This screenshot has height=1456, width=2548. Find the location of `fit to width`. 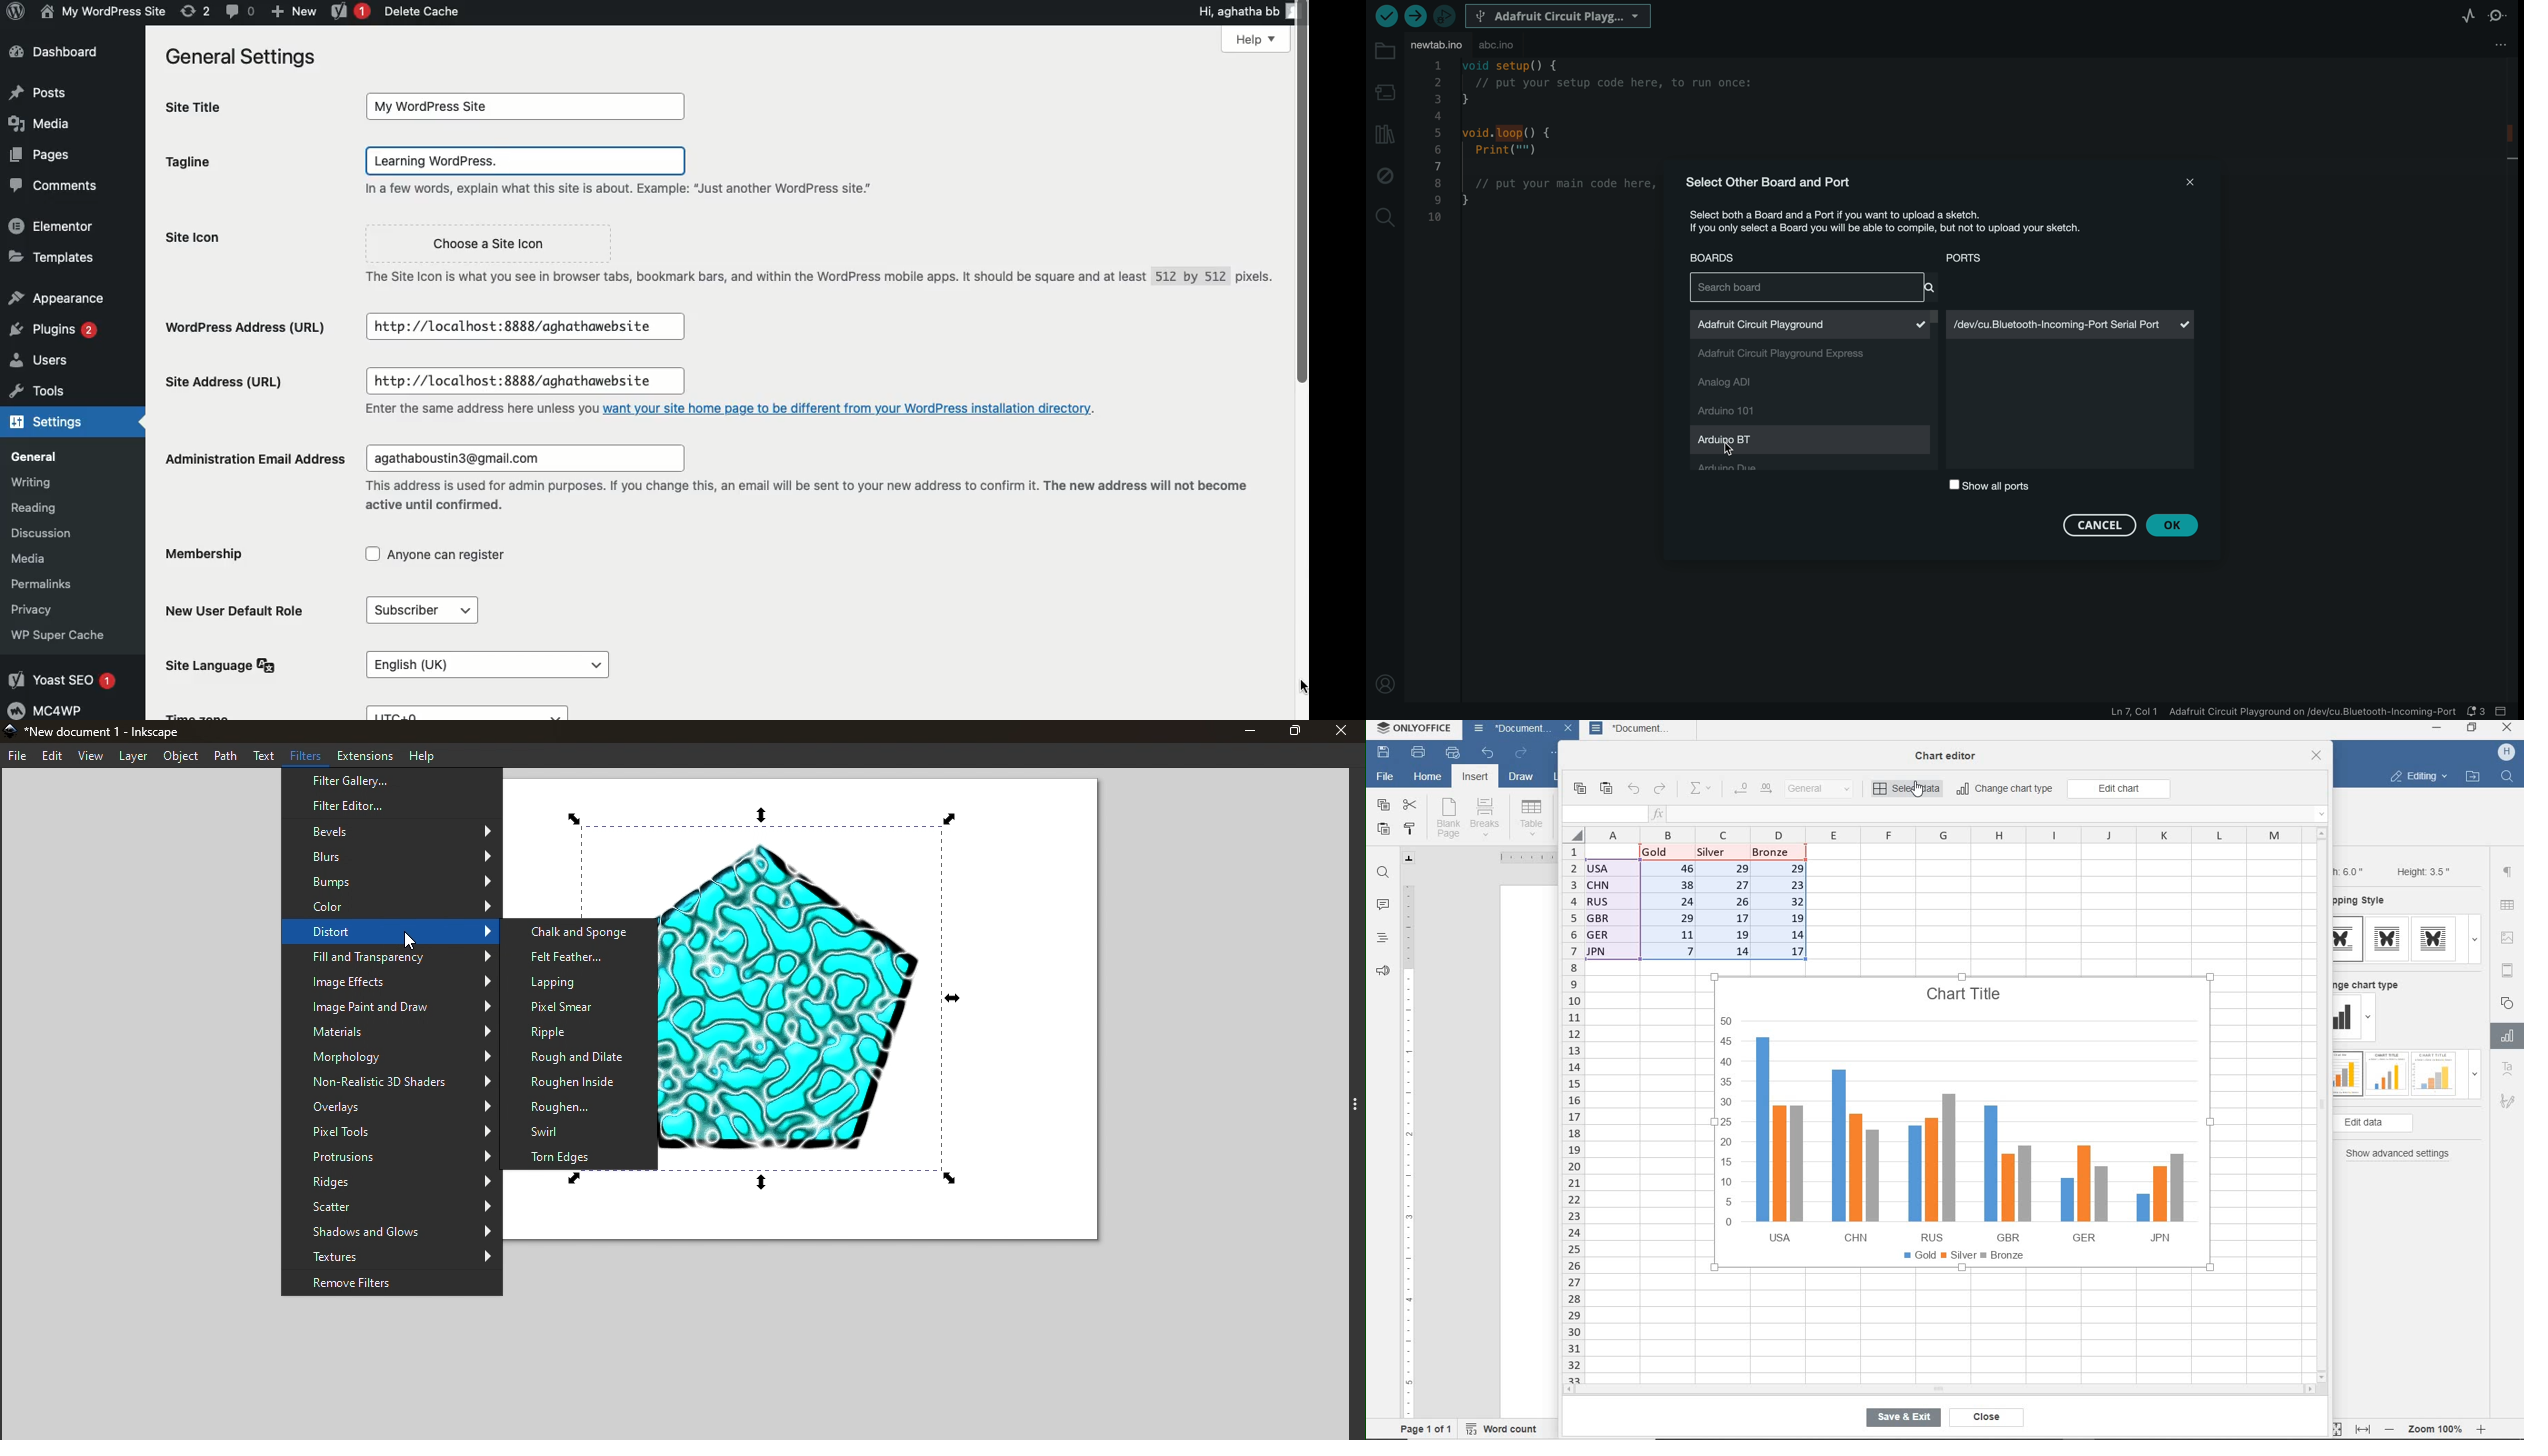

fit to width is located at coordinates (2363, 1429).